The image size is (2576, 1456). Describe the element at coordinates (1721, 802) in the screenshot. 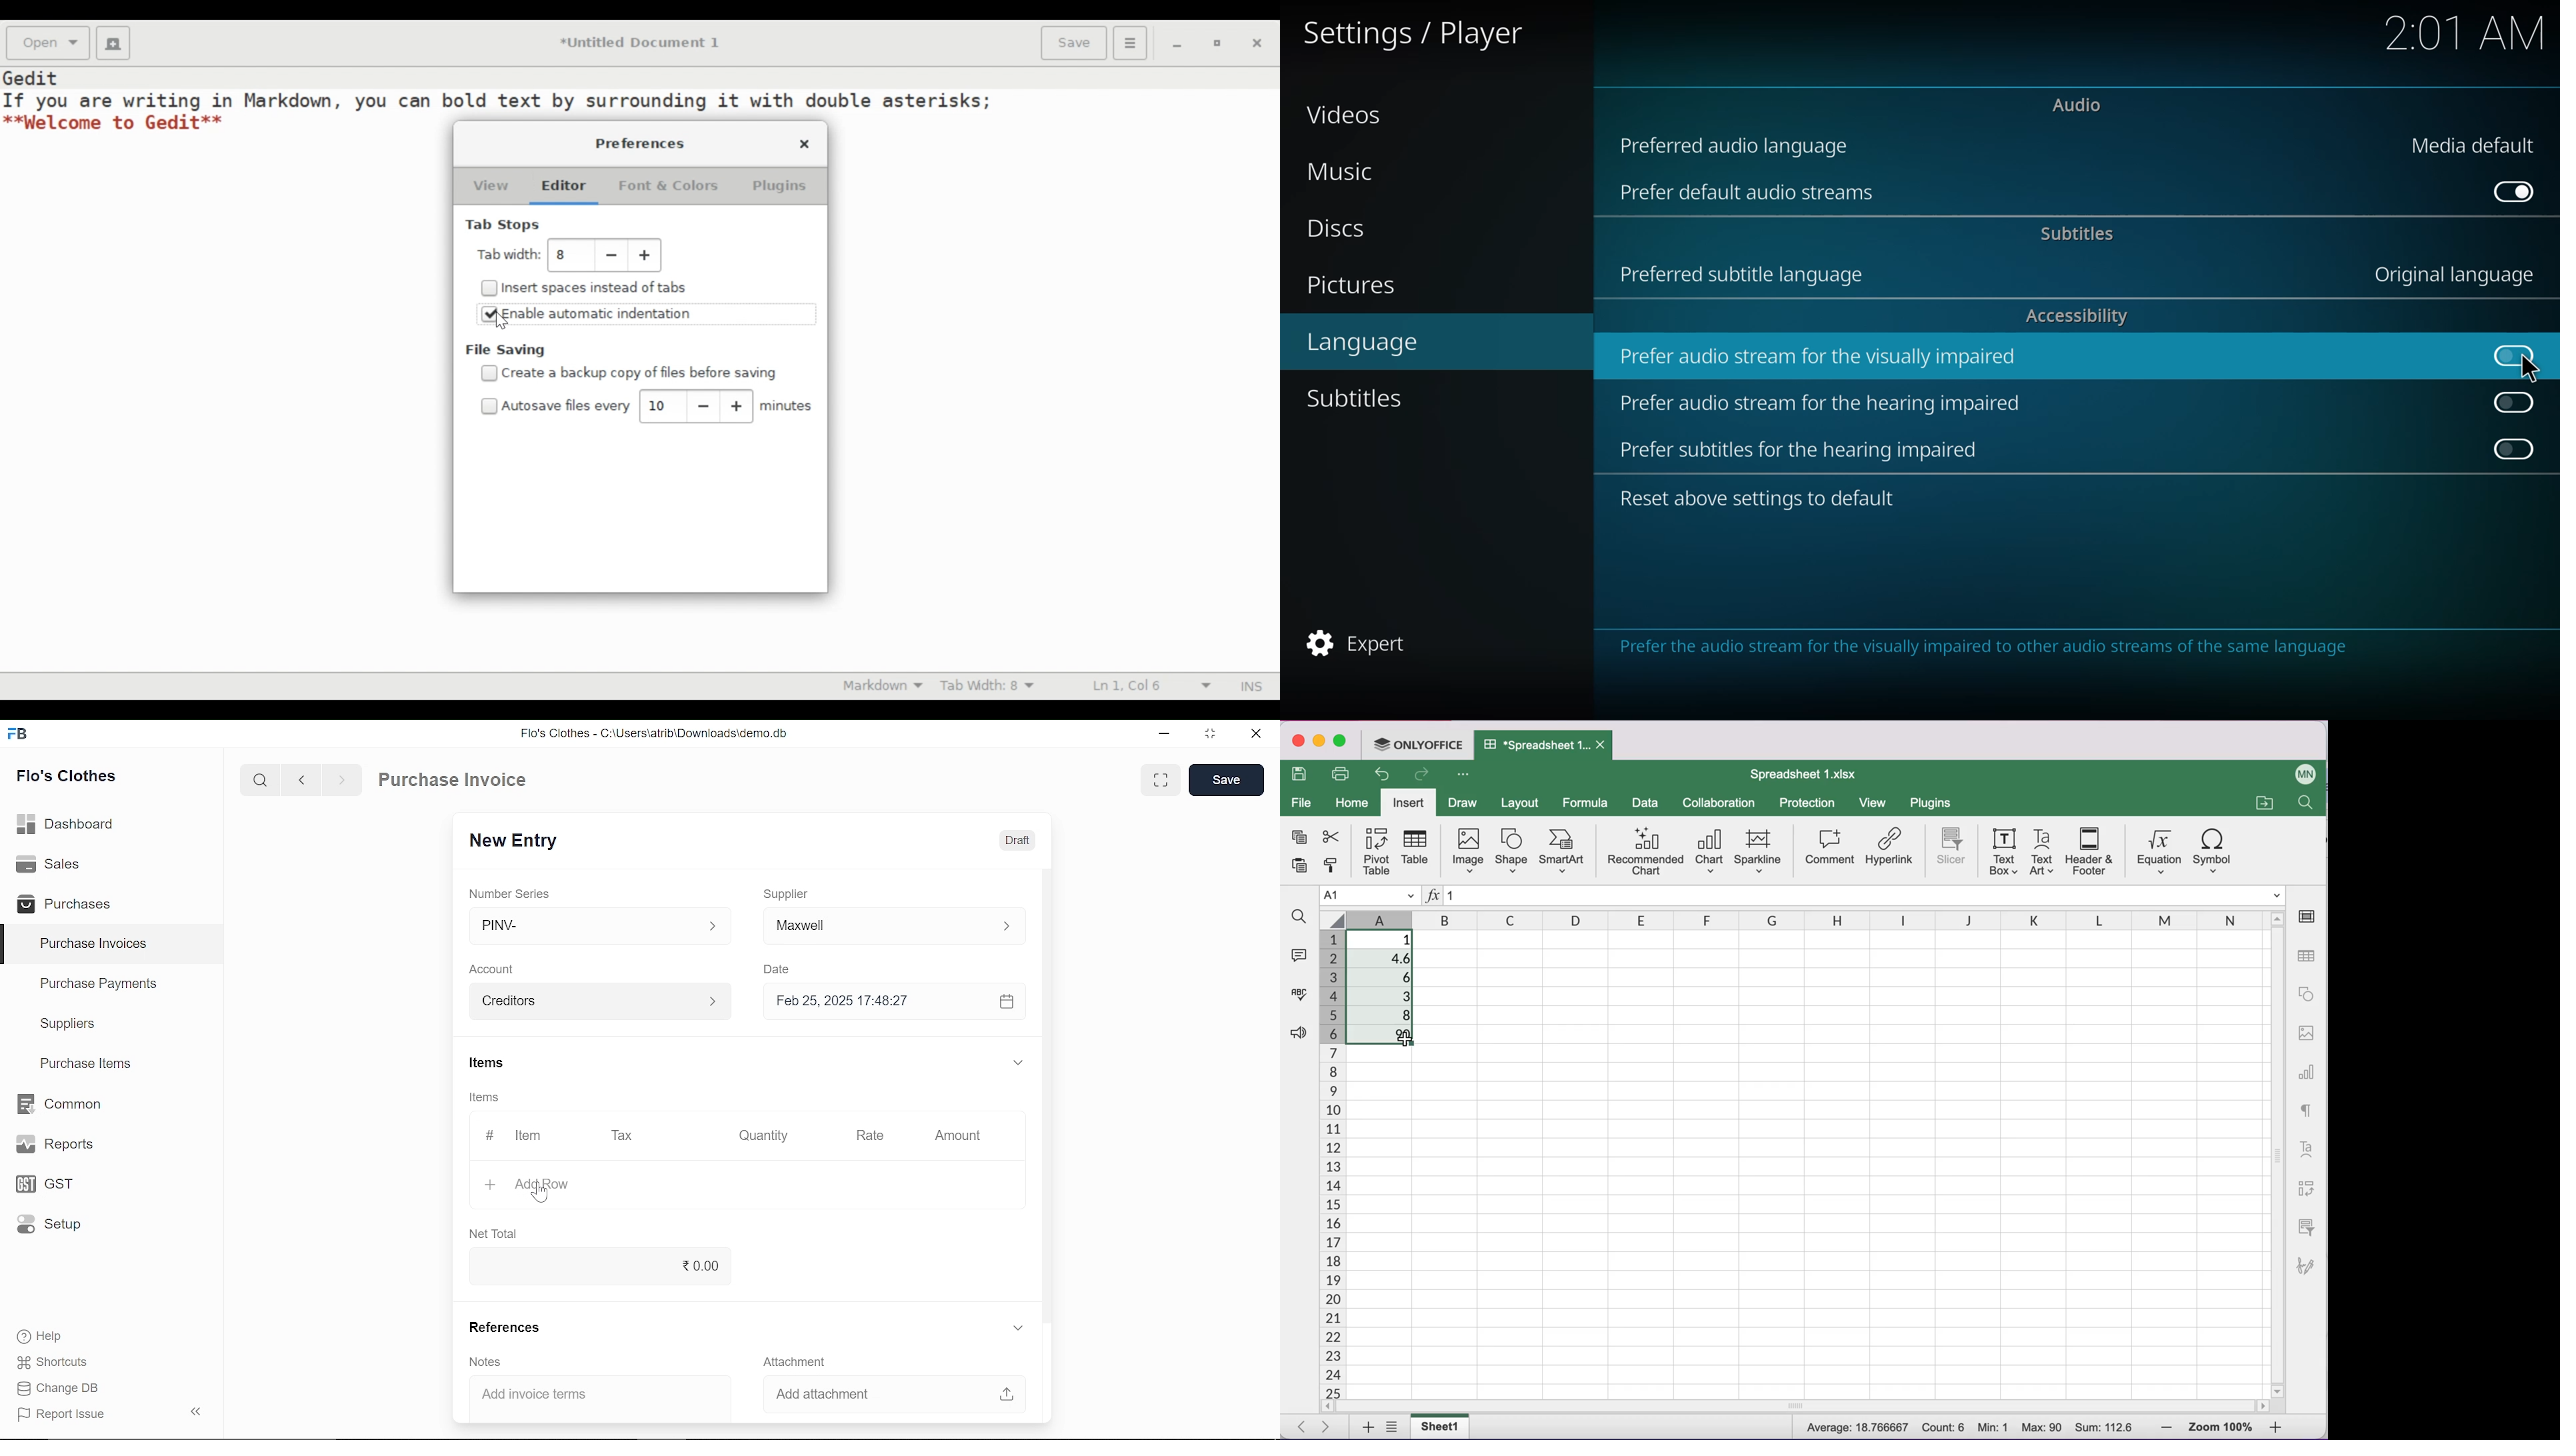

I see `collaboration` at that location.